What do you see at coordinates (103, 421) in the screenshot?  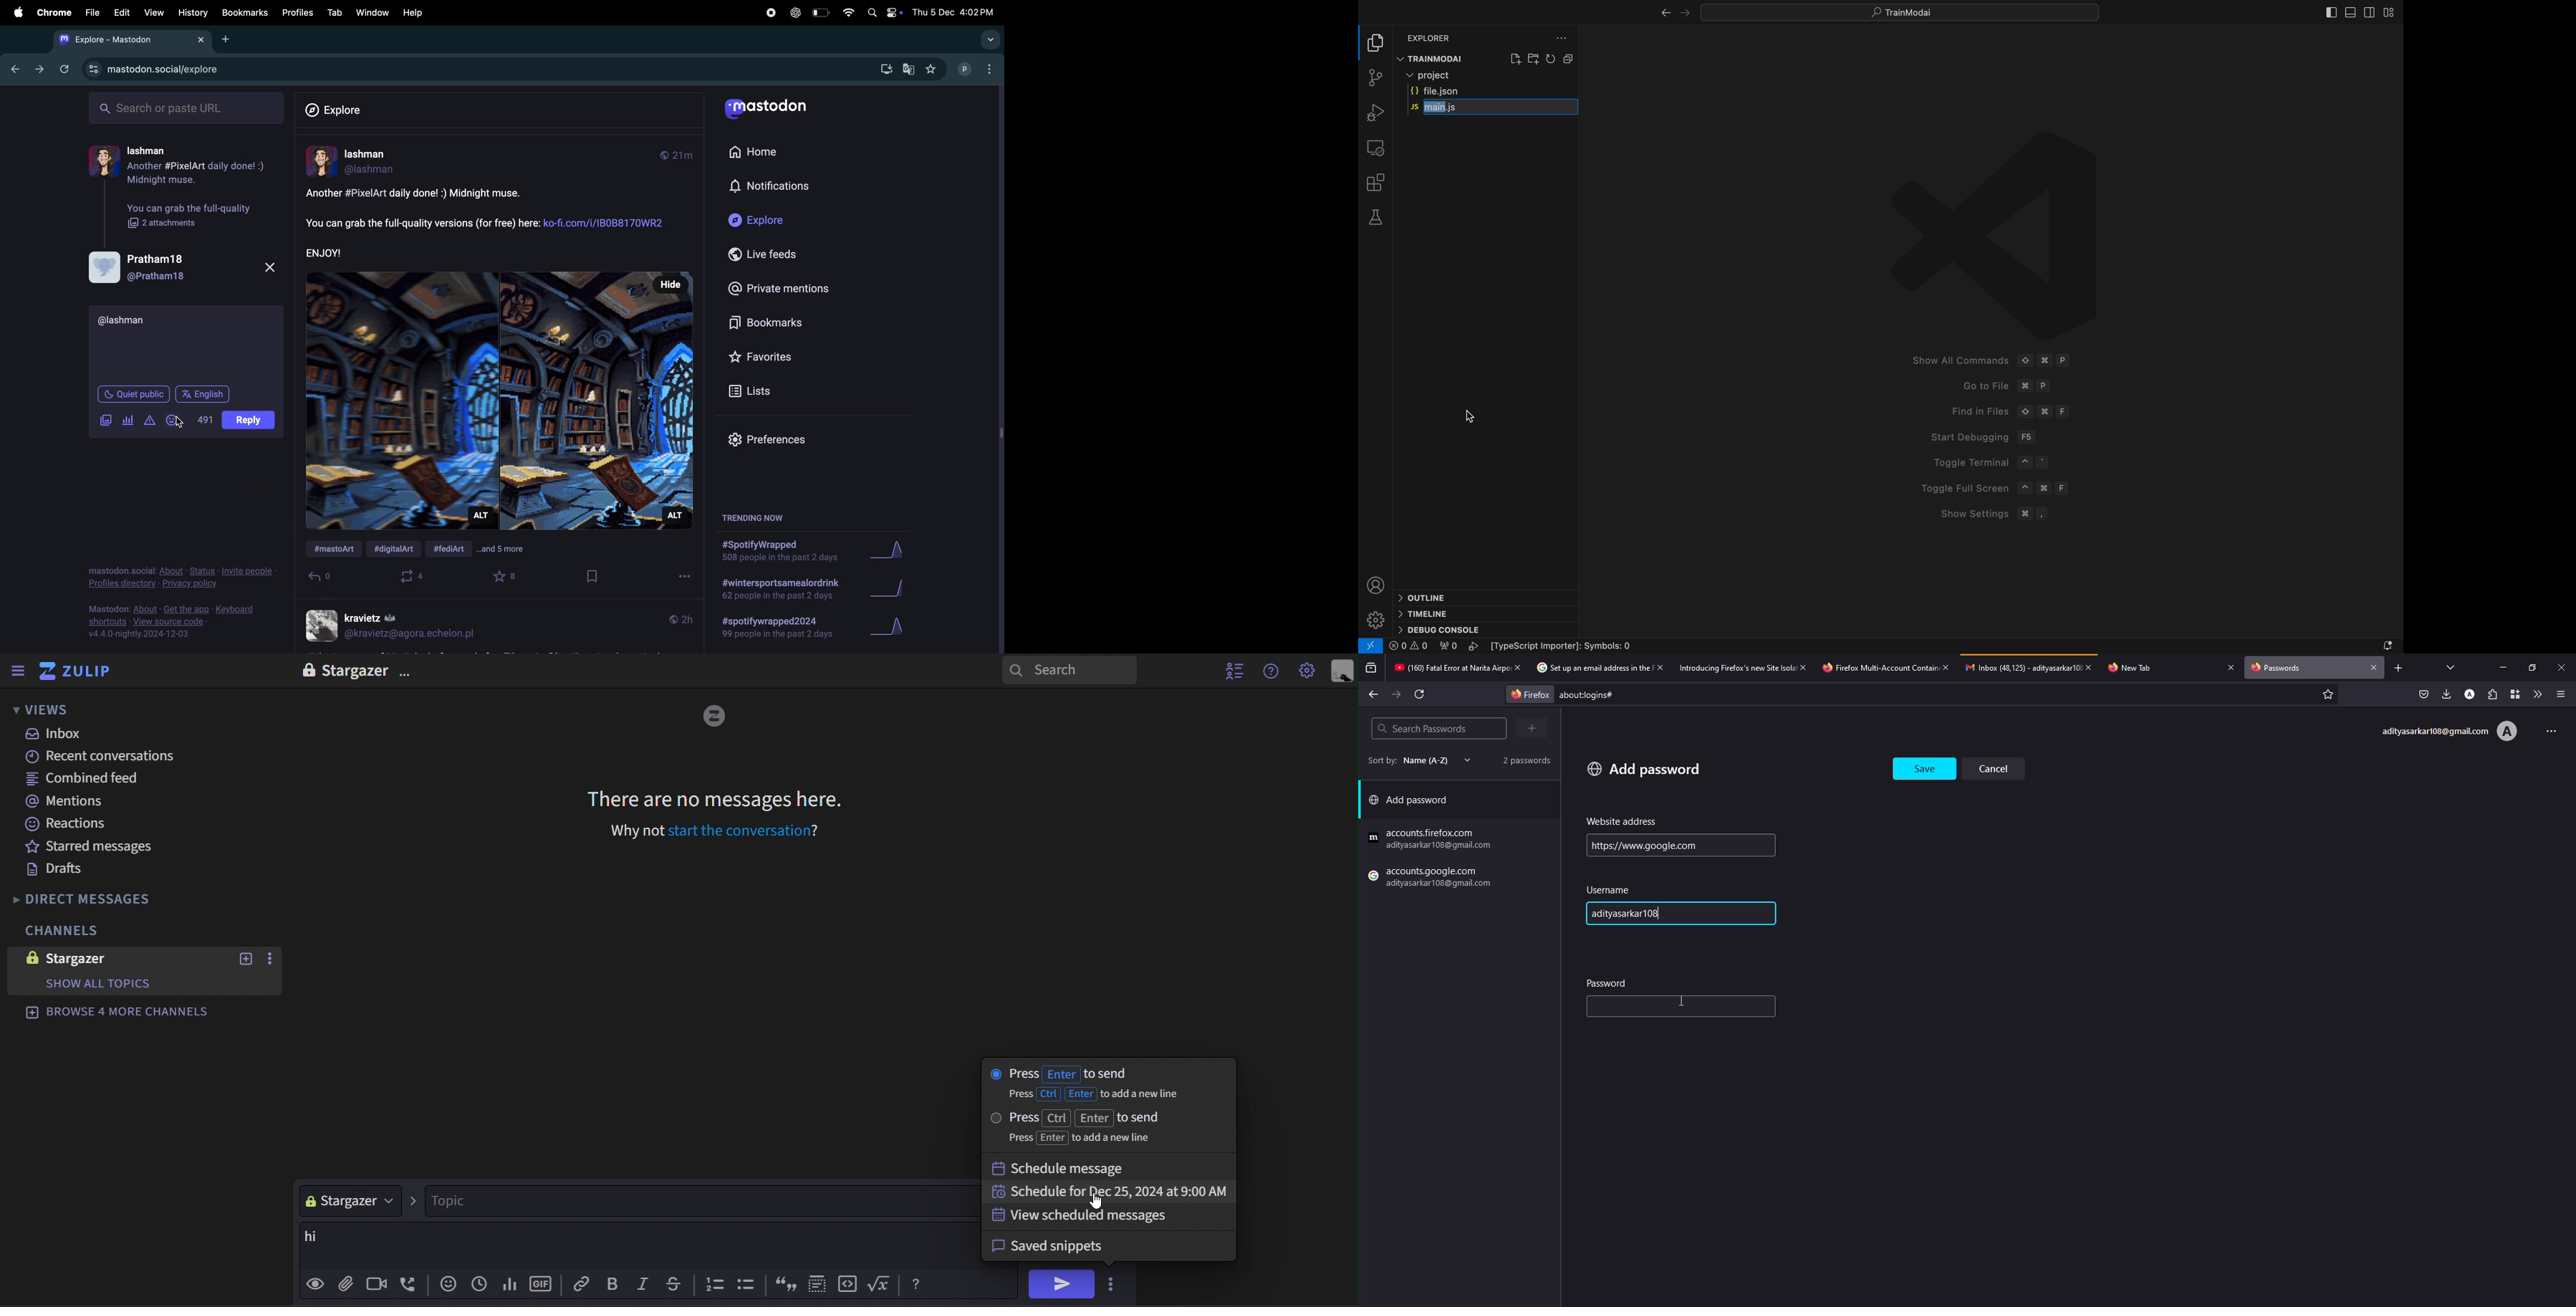 I see `images` at bounding box center [103, 421].